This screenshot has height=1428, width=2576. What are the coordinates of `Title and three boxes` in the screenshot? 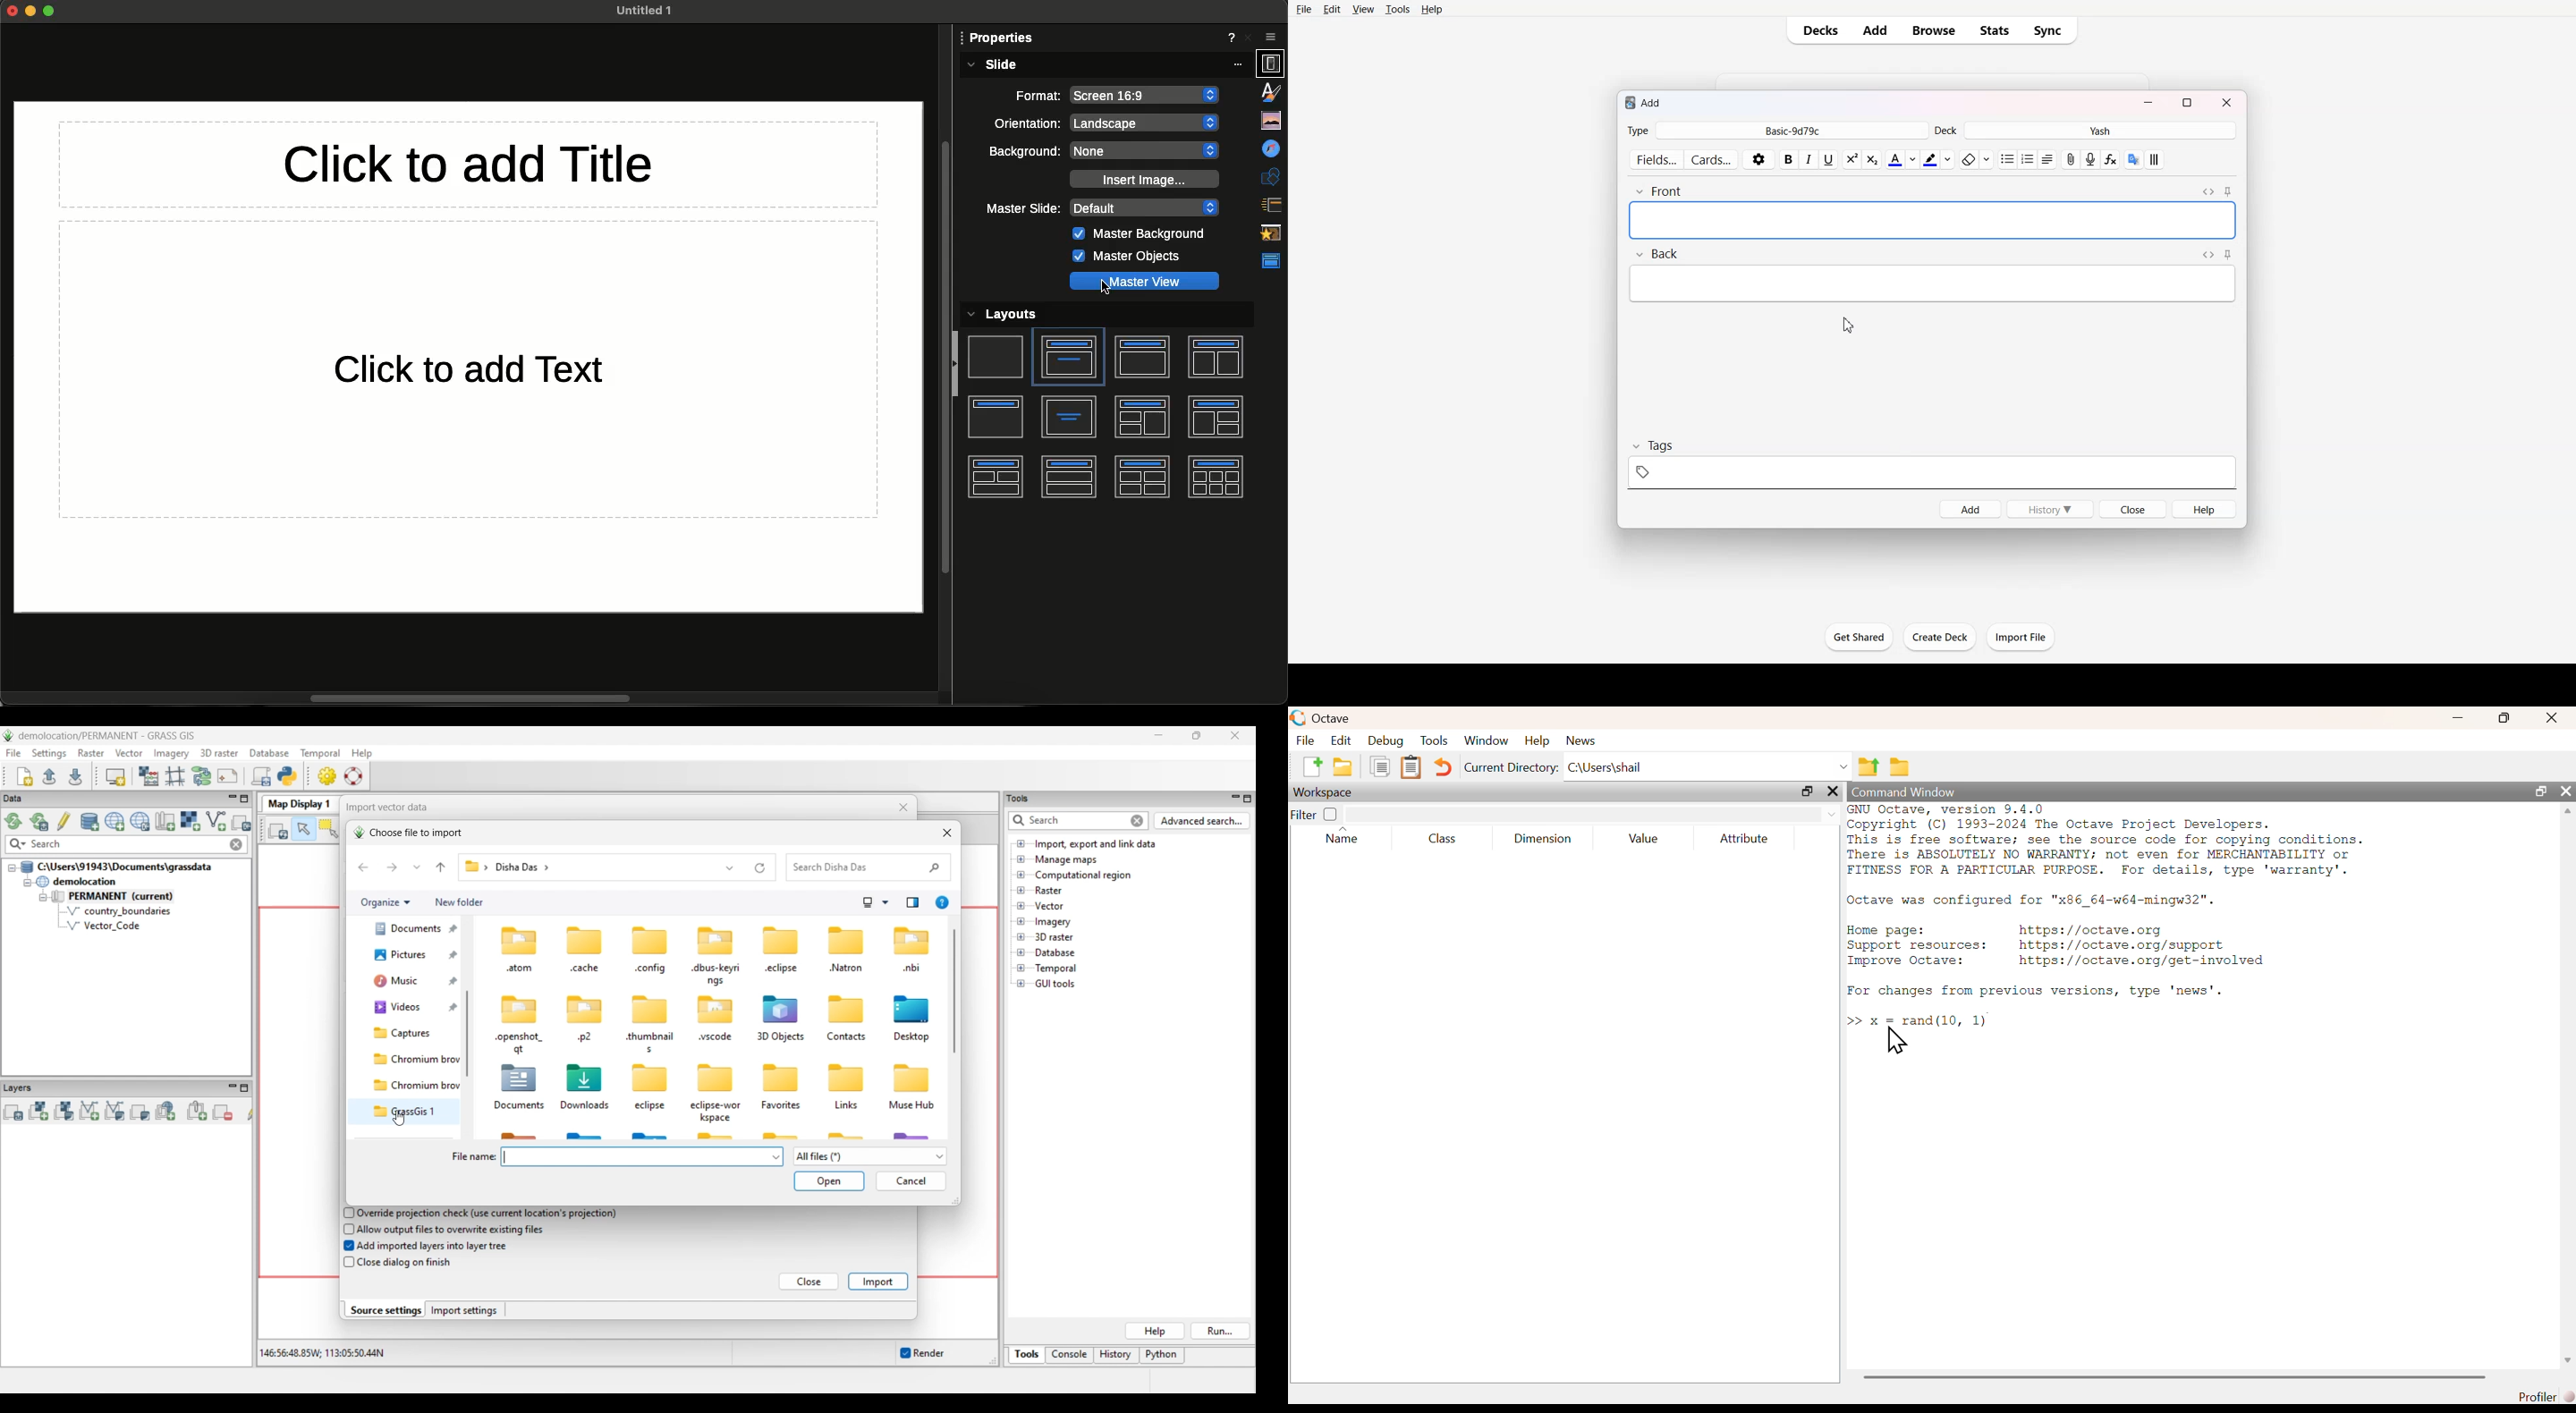 It's located at (1142, 418).